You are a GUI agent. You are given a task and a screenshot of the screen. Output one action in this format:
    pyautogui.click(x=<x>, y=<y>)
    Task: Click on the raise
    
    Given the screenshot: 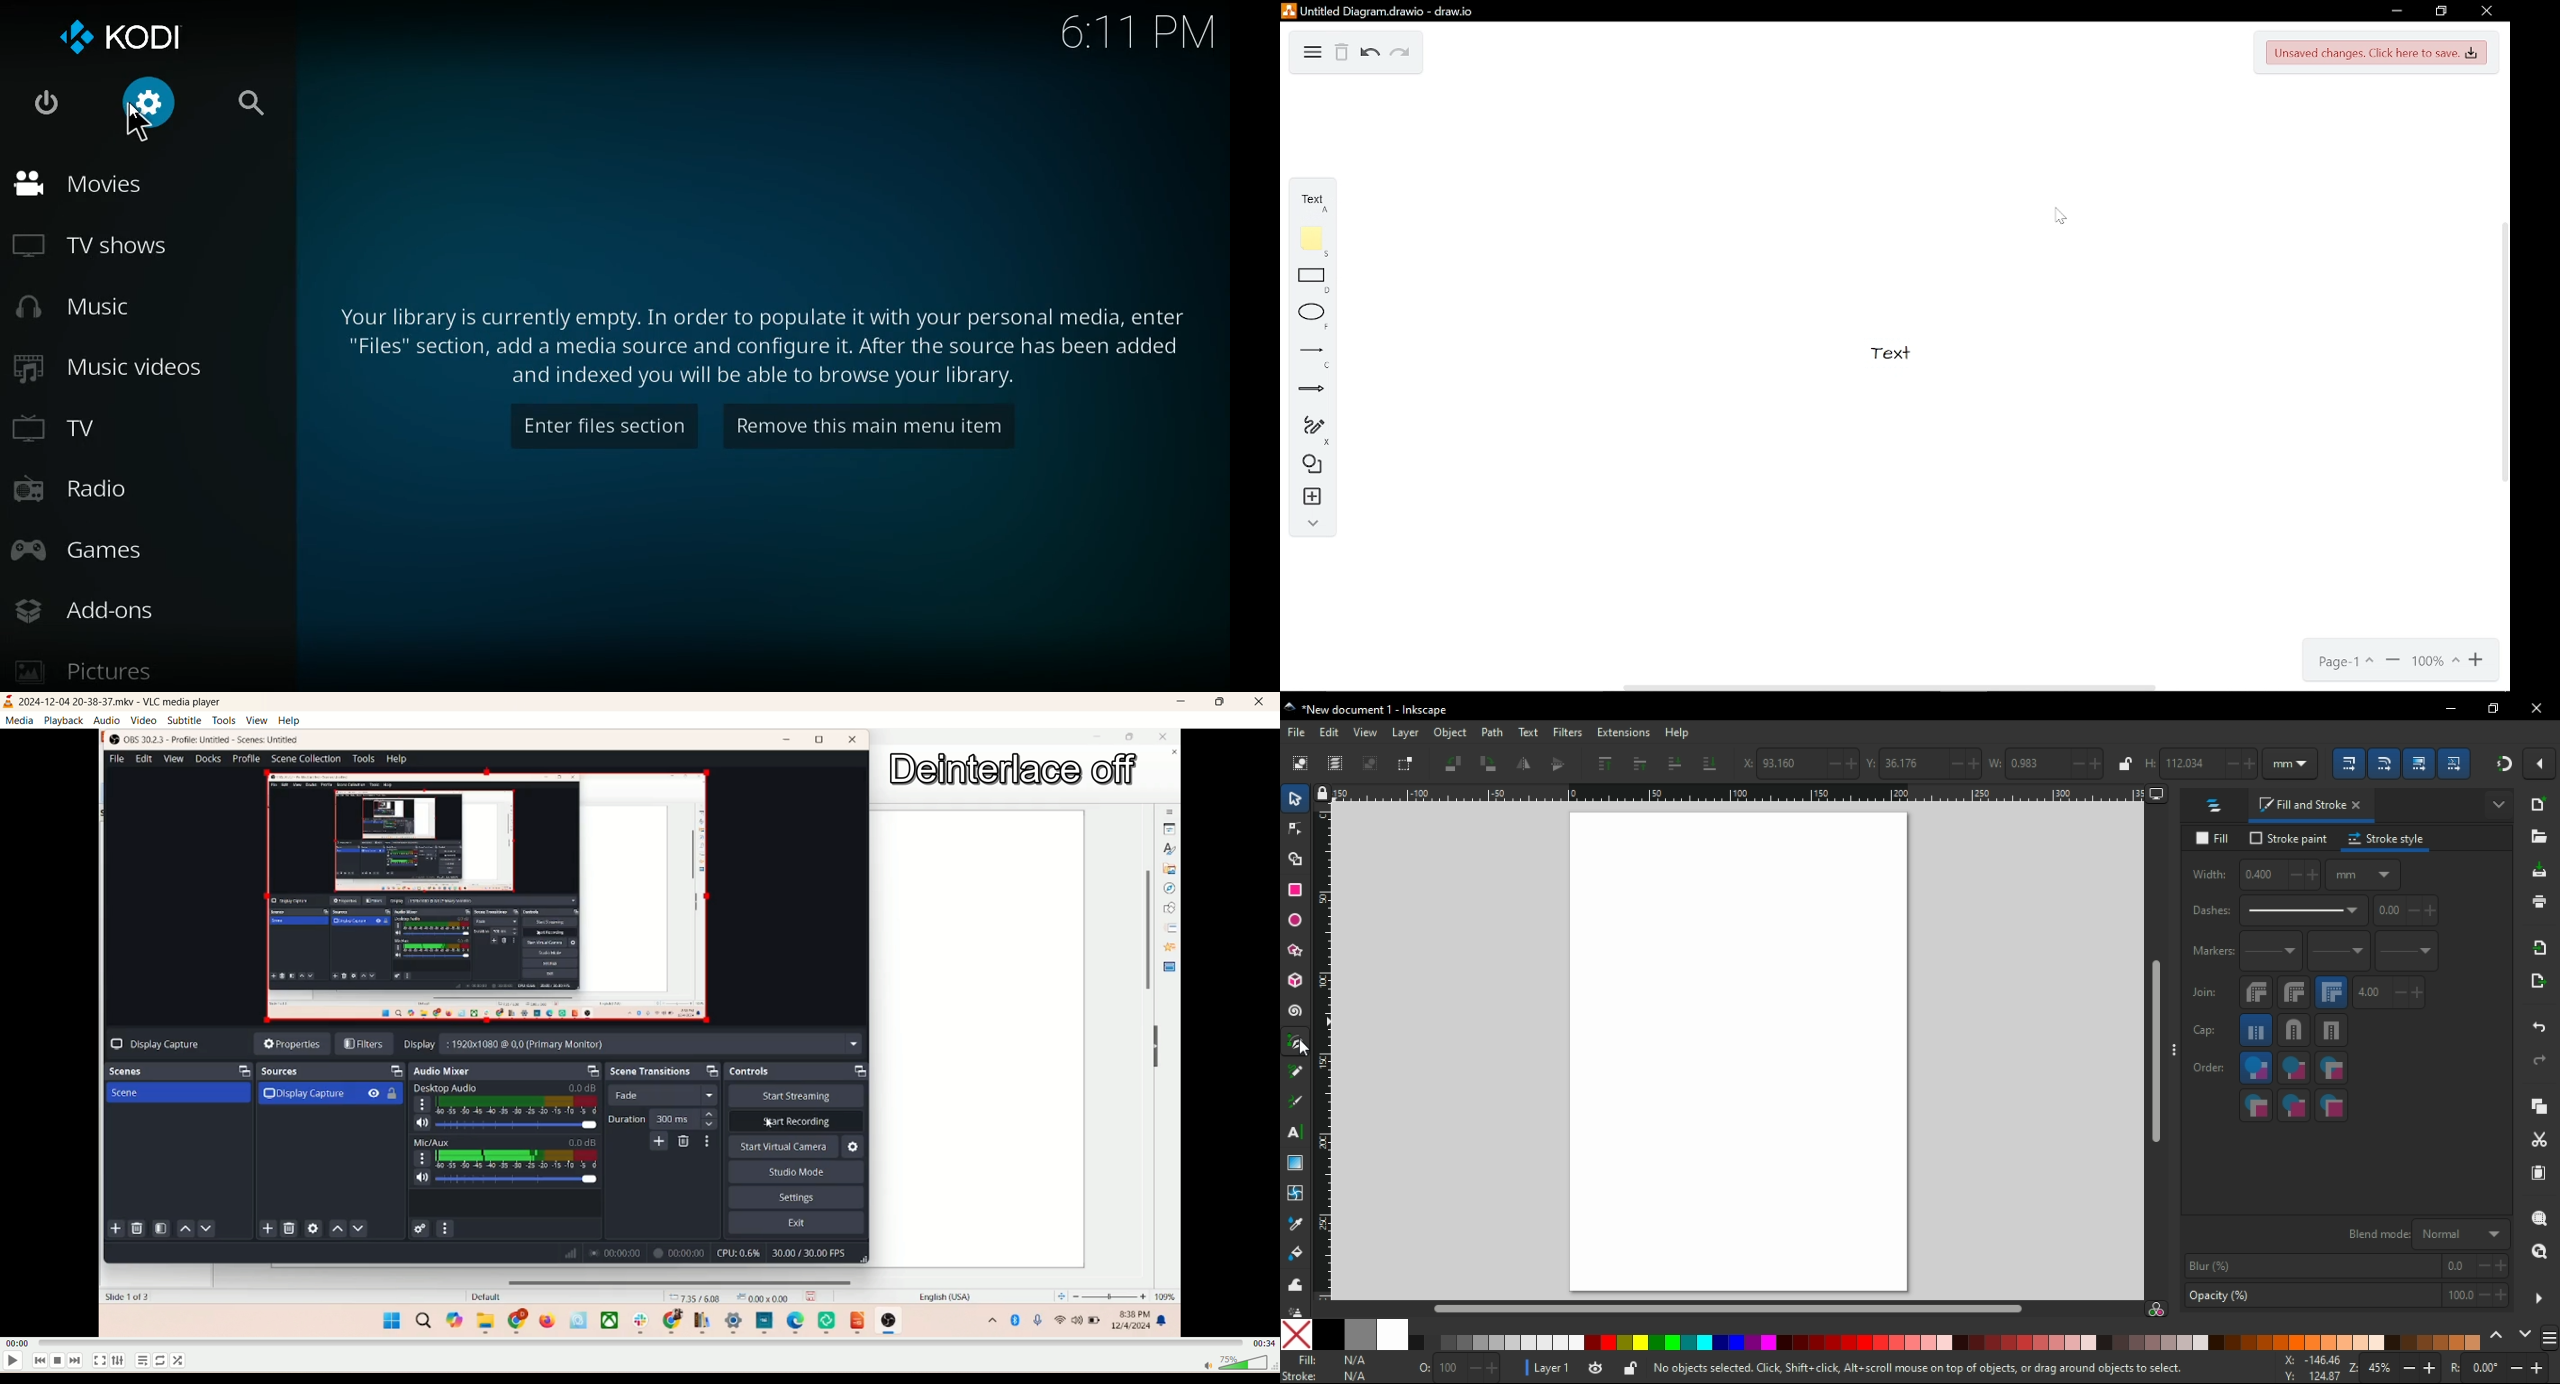 What is the action you would take?
    pyautogui.click(x=1639, y=763)
    